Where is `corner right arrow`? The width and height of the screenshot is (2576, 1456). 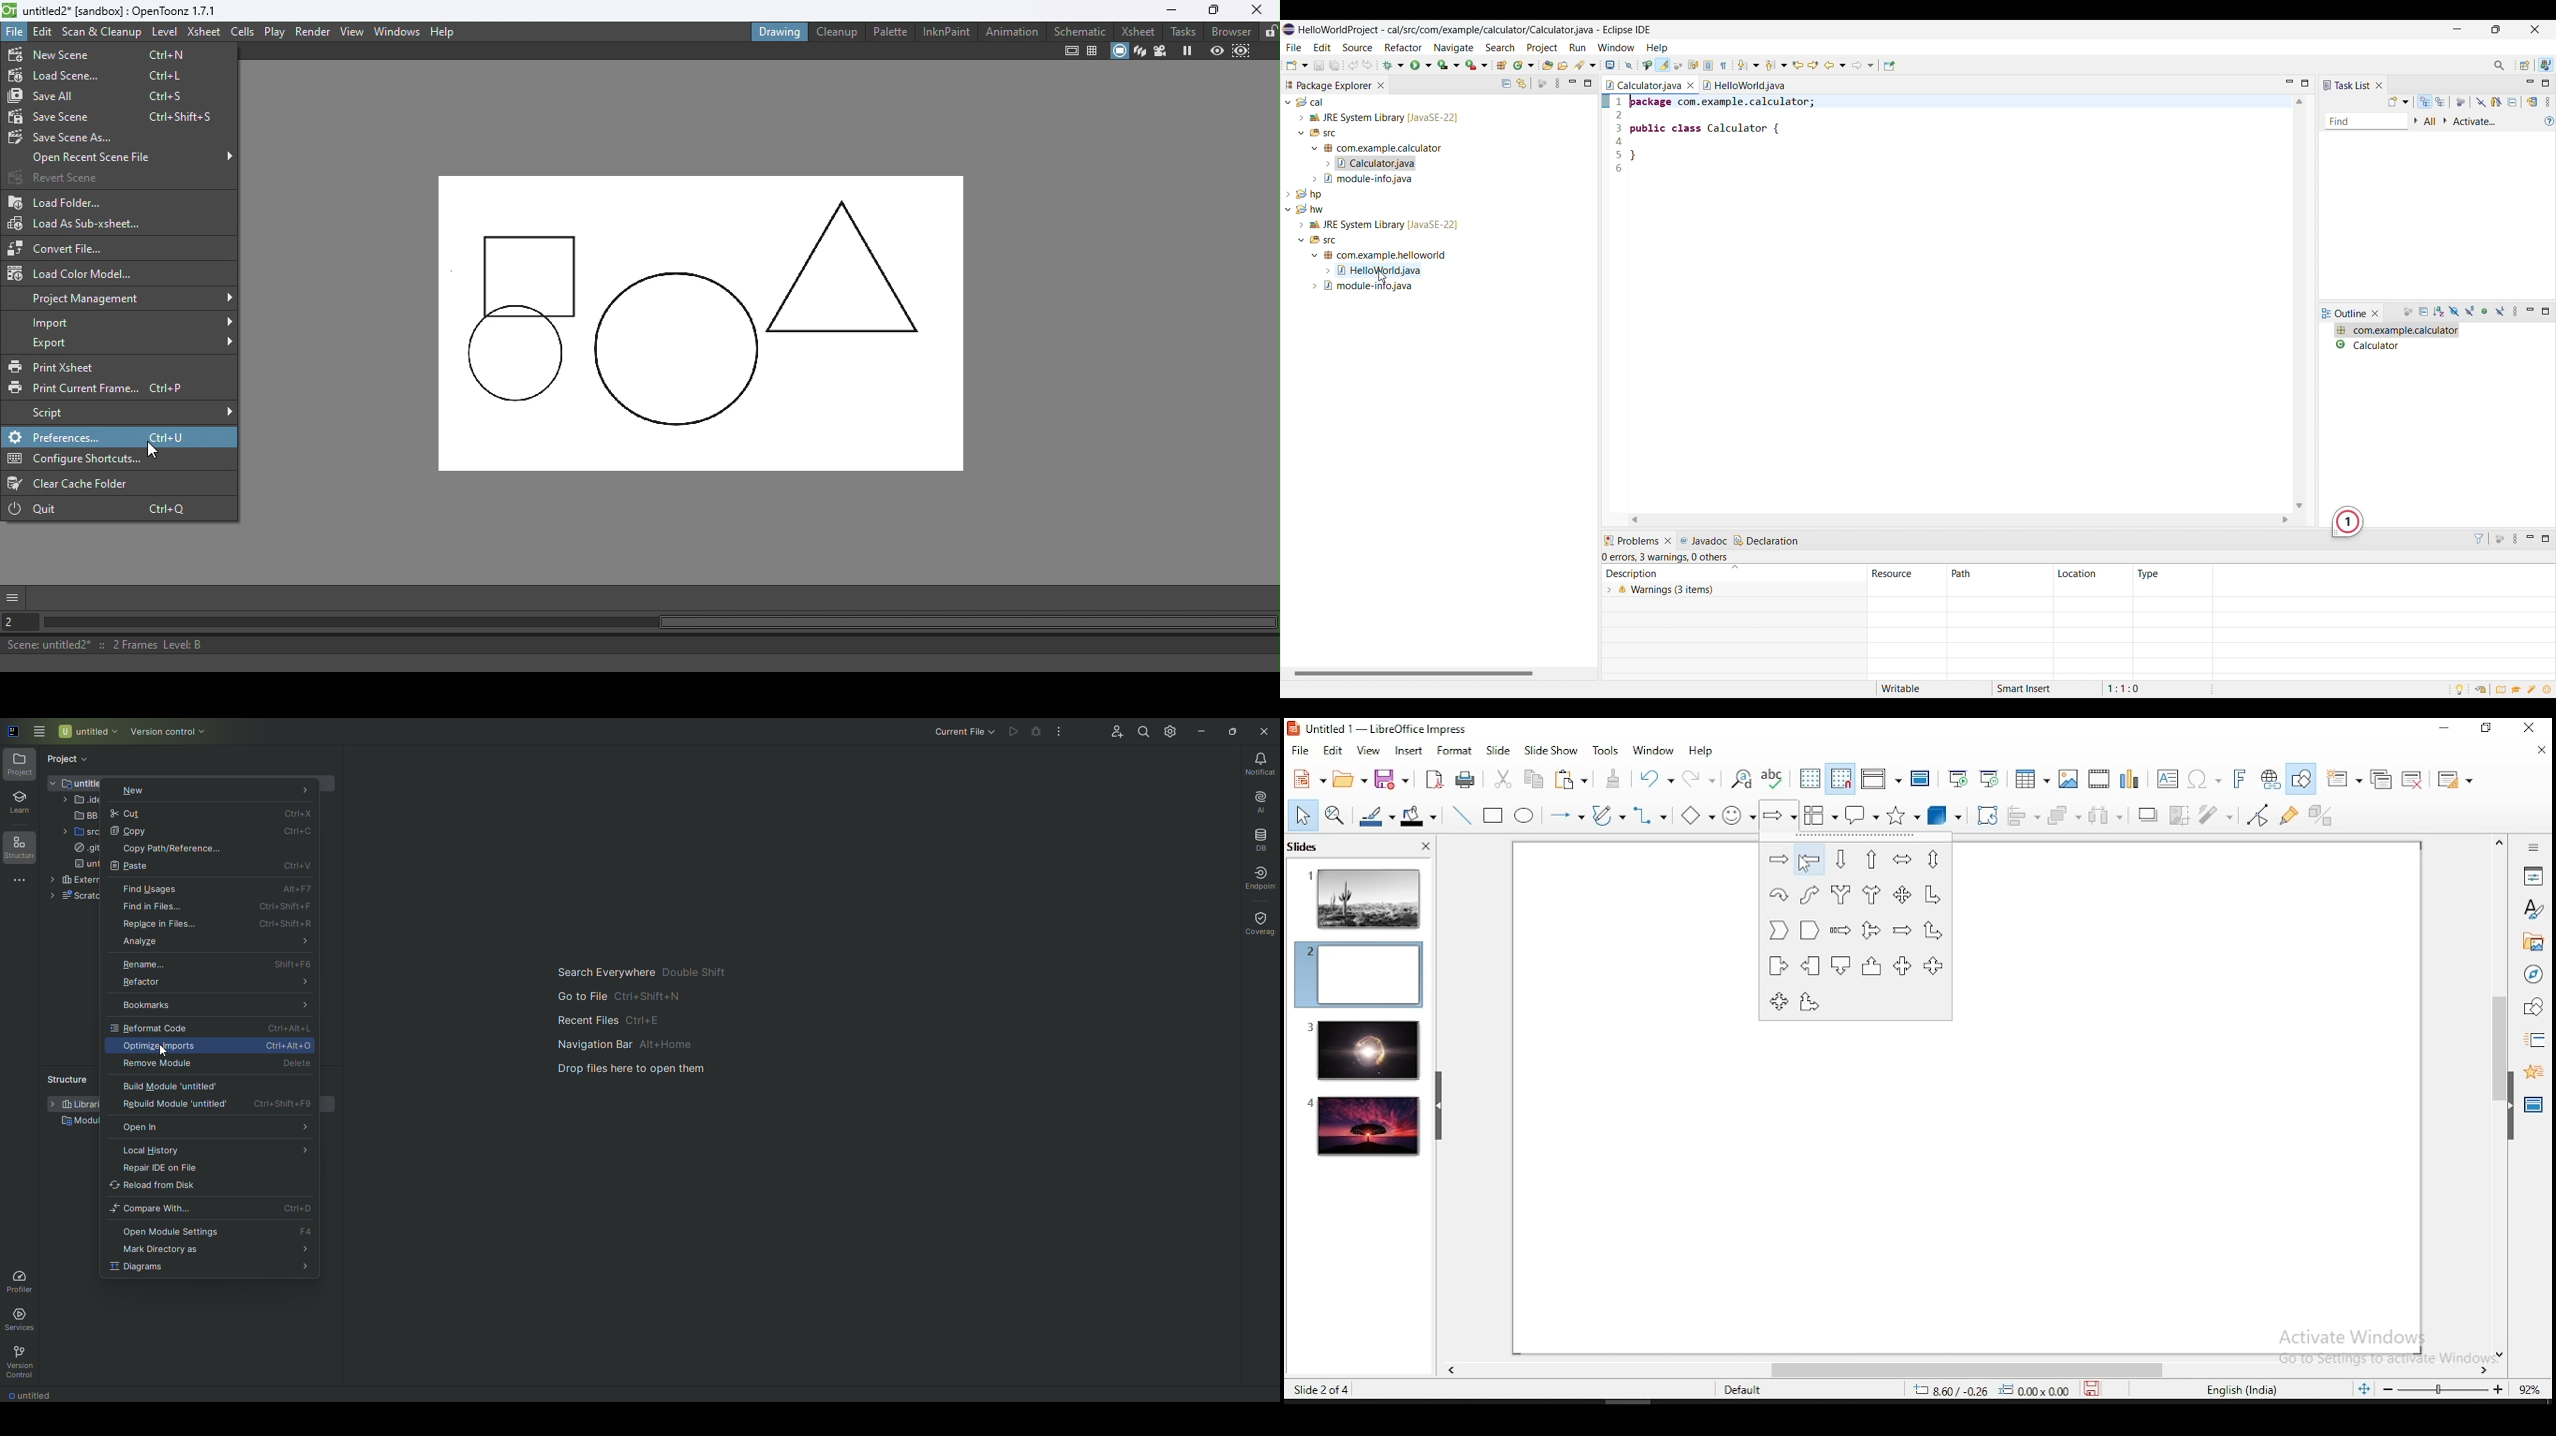
corner right arrow is located at coordinates (1934, 895).